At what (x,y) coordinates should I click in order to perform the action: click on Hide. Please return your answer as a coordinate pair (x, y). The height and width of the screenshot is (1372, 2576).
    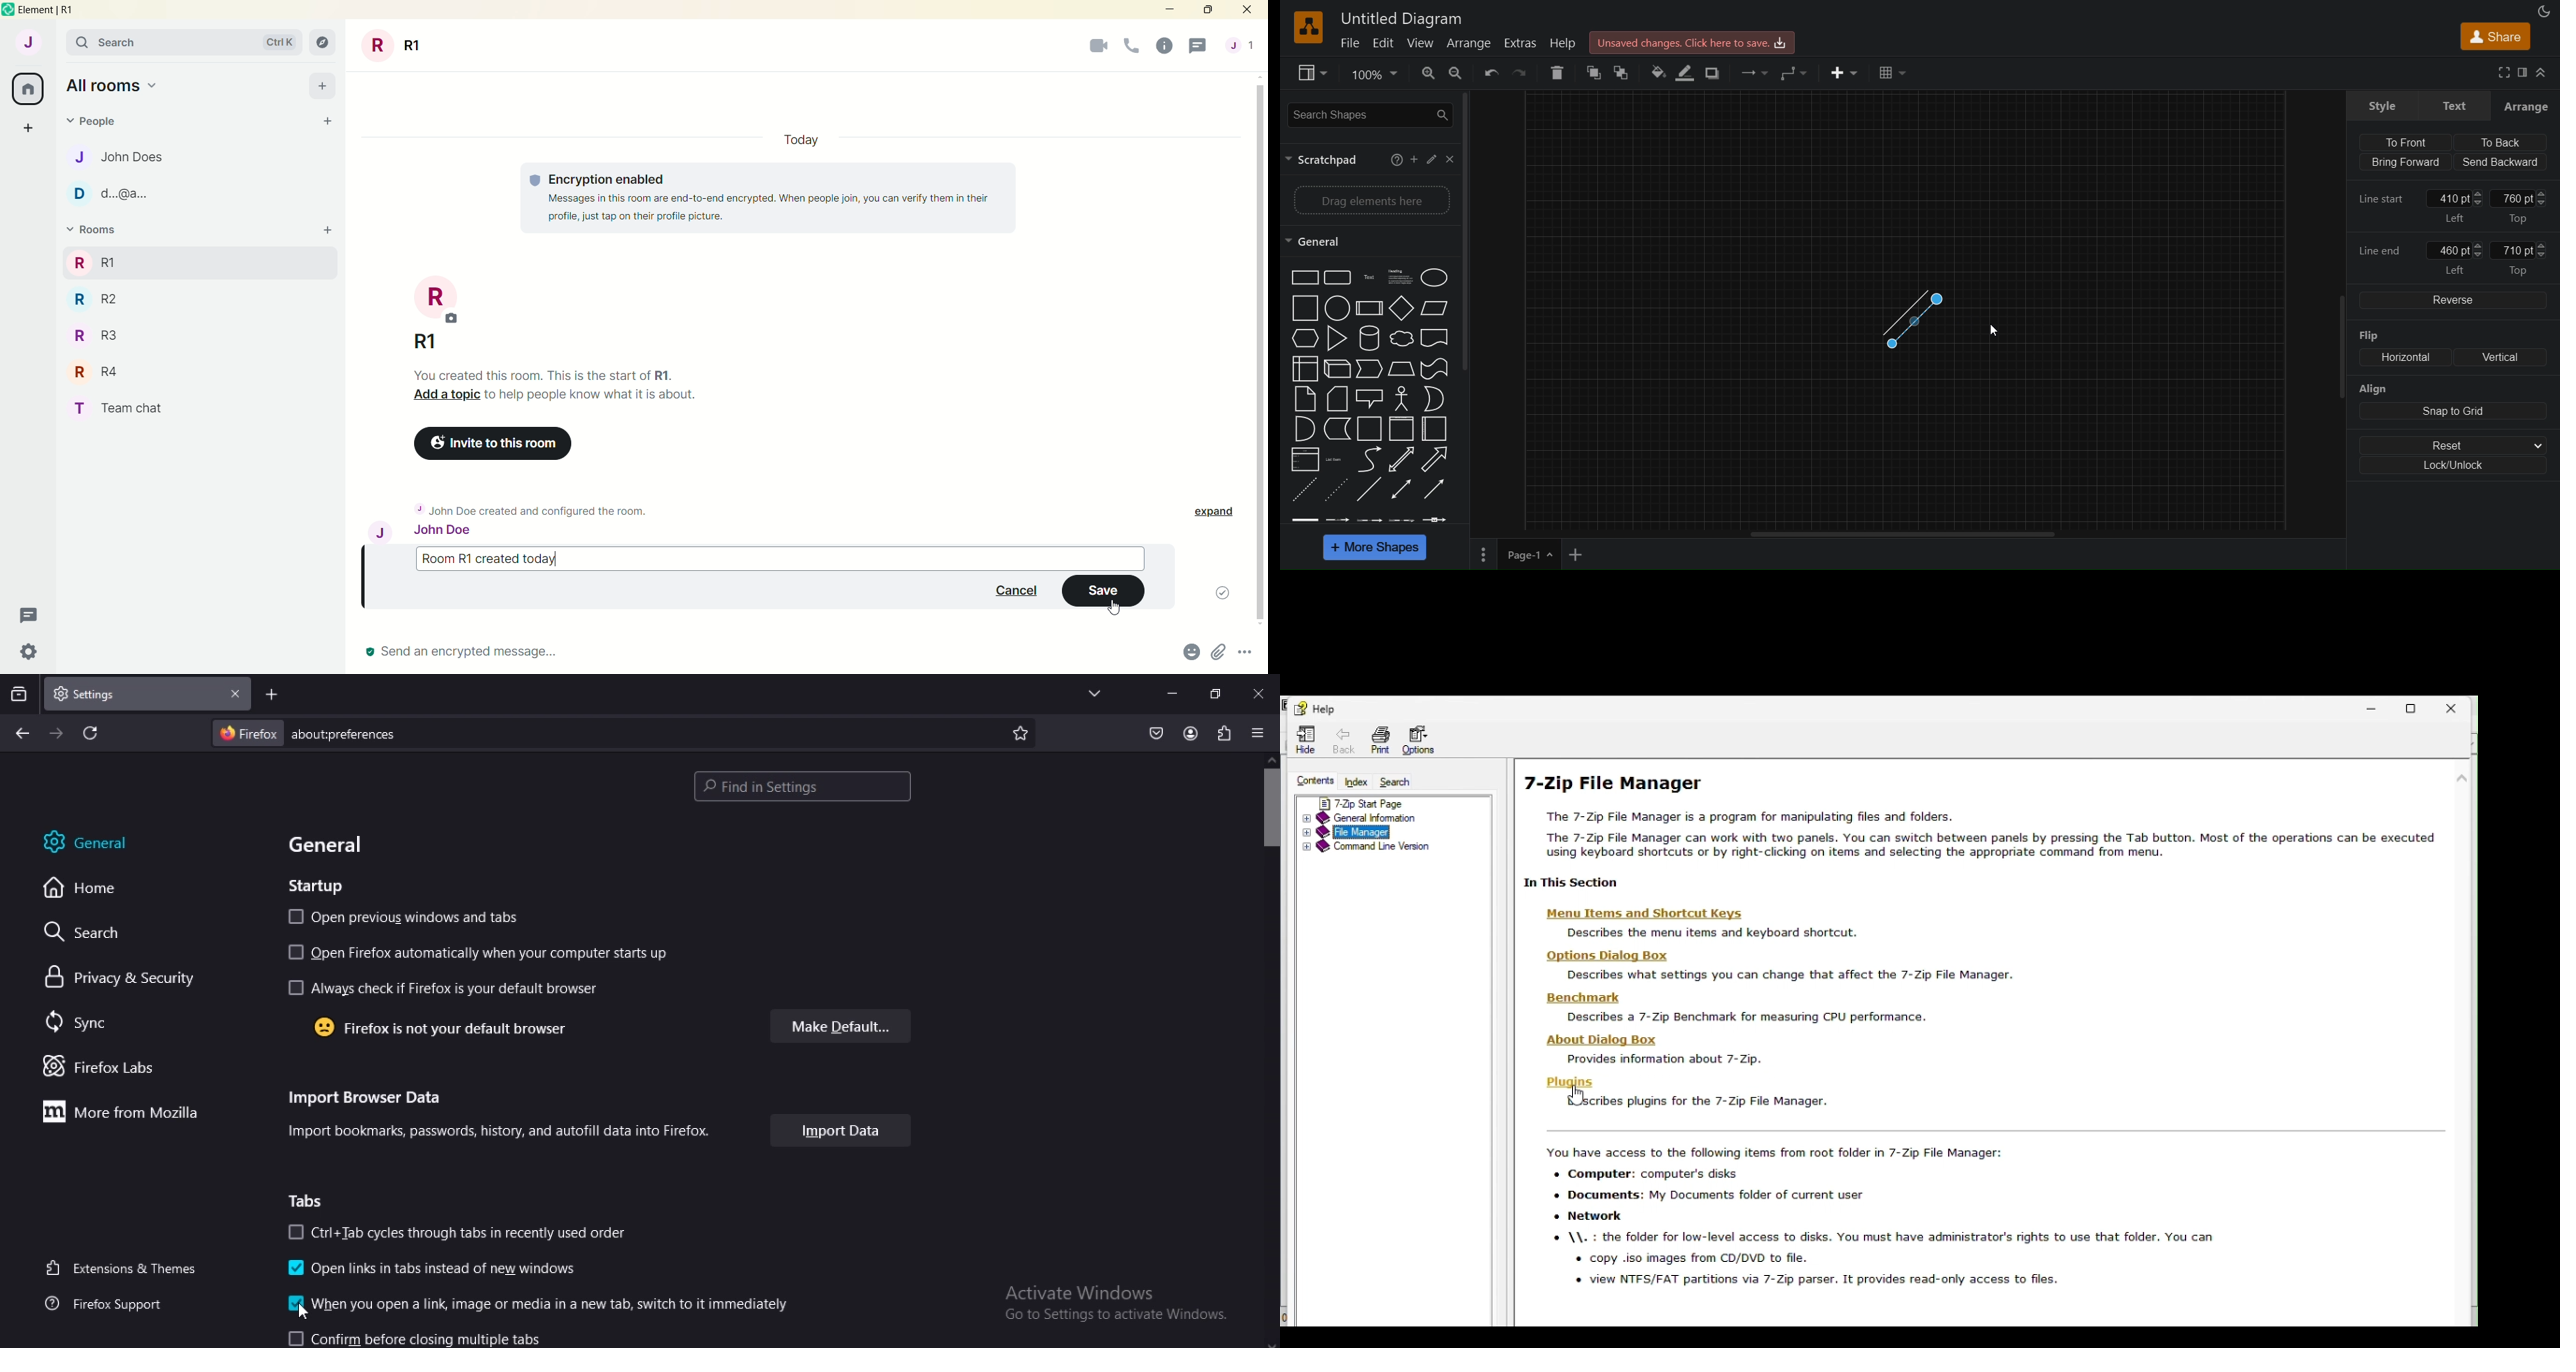
    Looking at the image, I should click on (1305, 739).